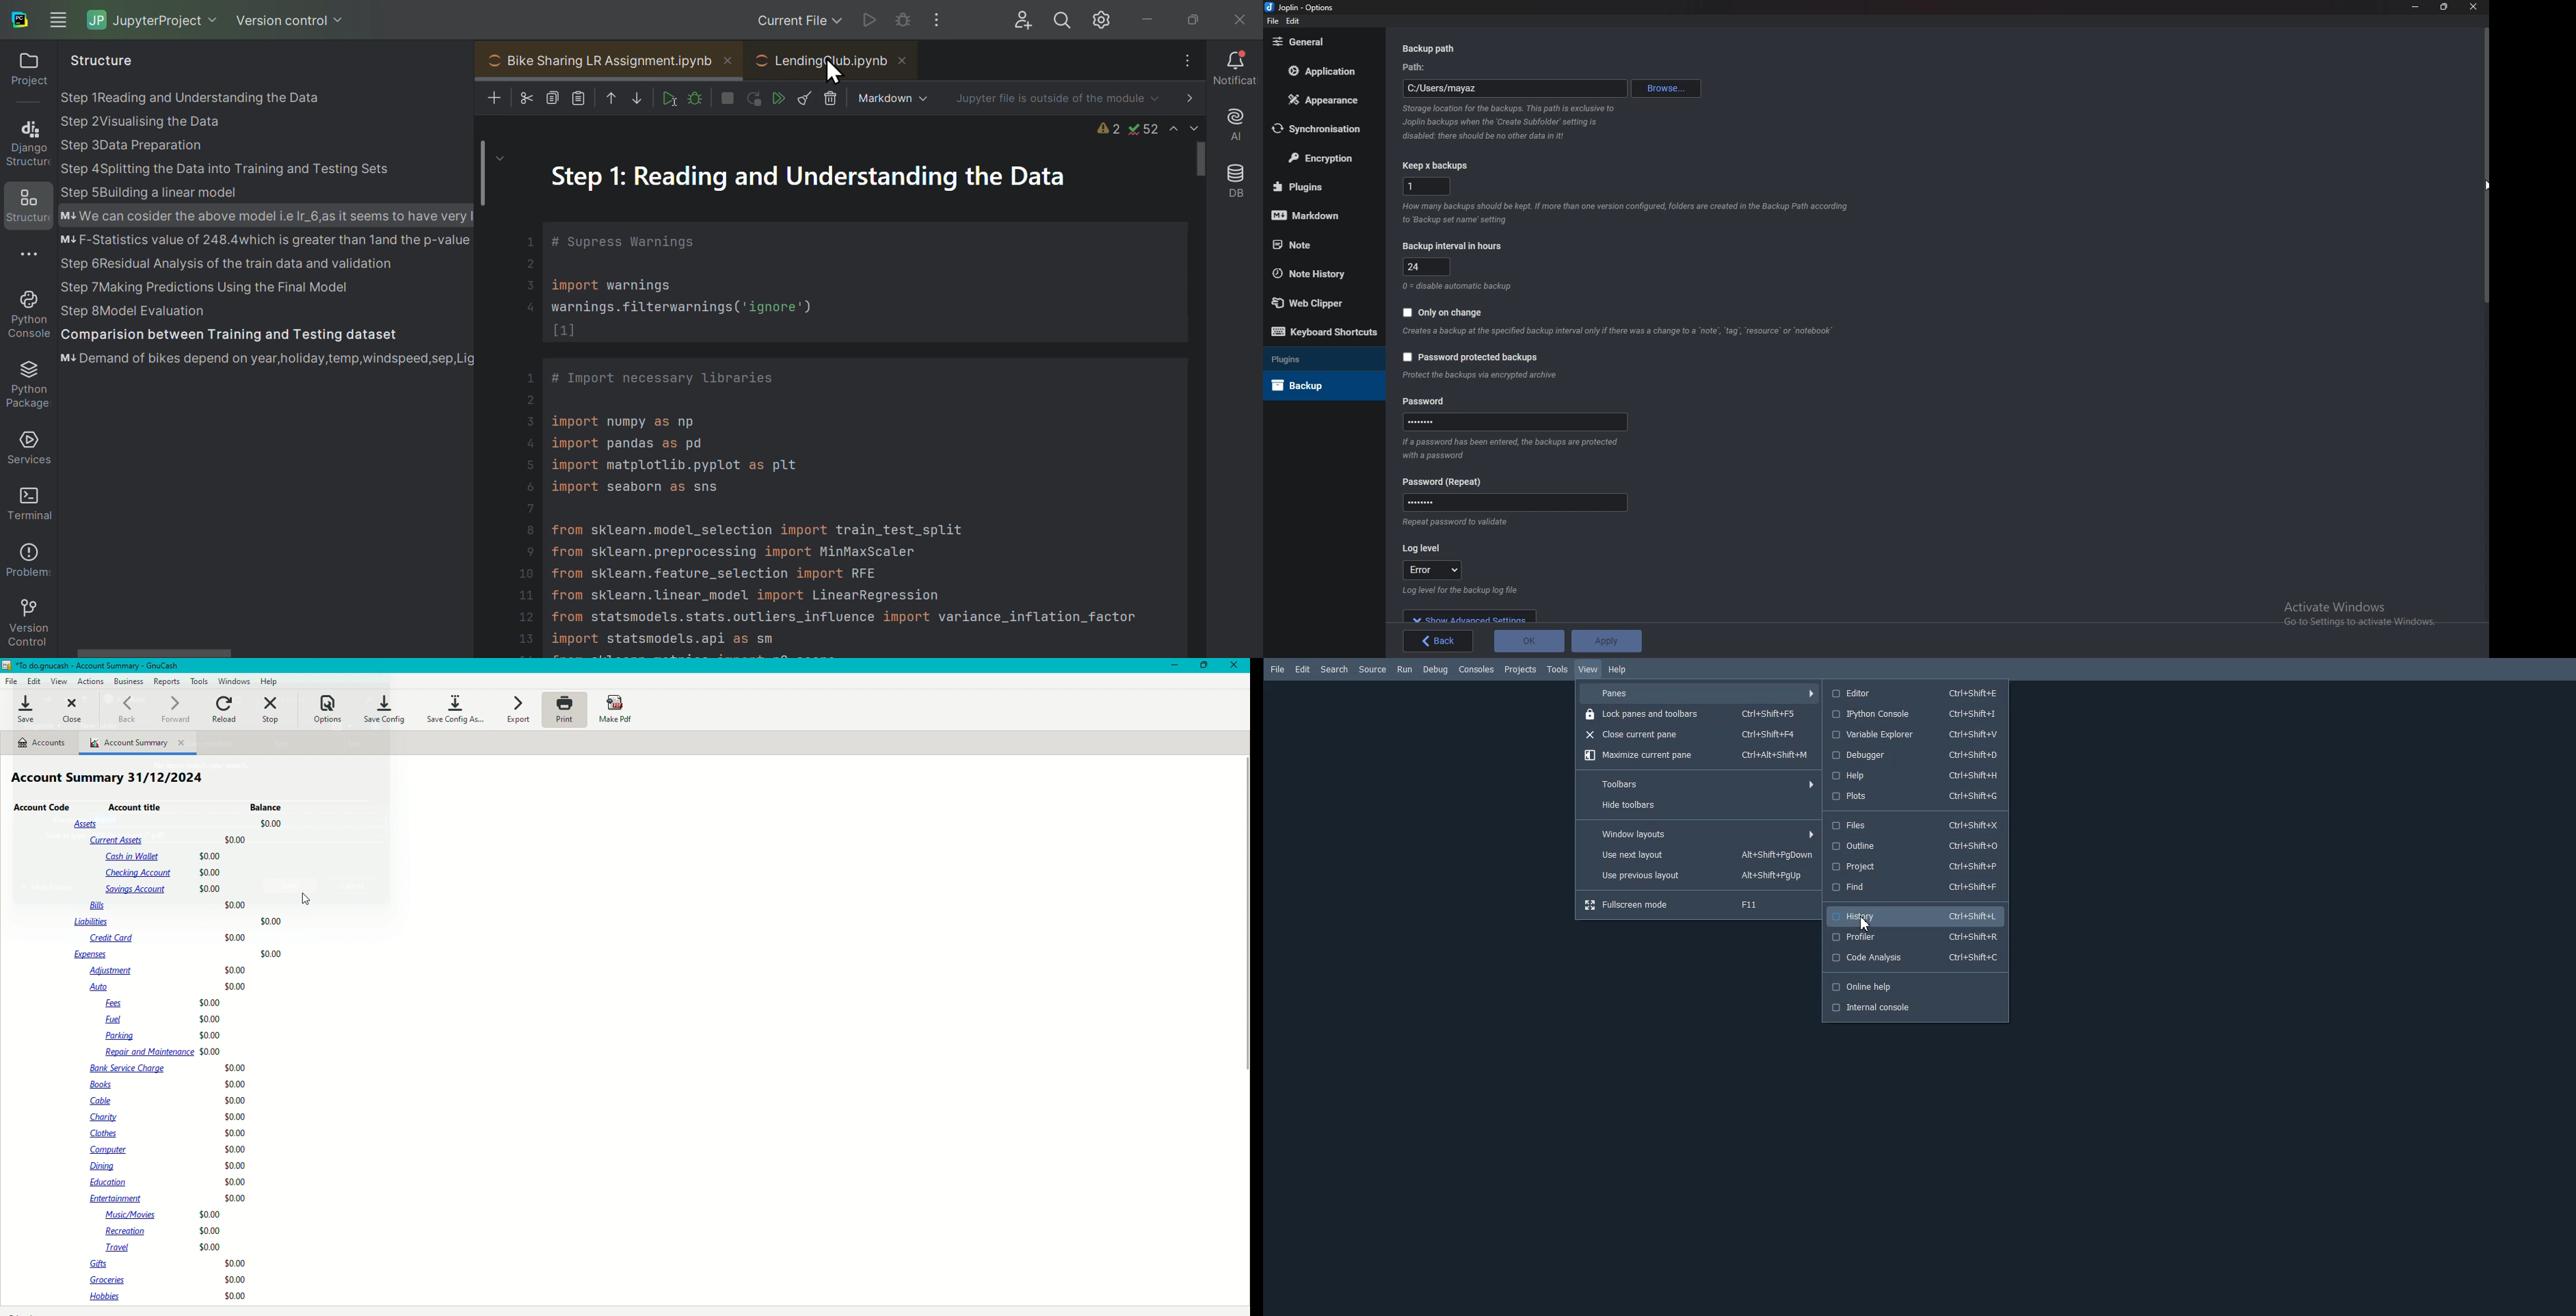 This screenshot has width=2576, height=1316. Describe the element at coordinates (1914, 755) in the screenshot. I see `Debugger` at that location.